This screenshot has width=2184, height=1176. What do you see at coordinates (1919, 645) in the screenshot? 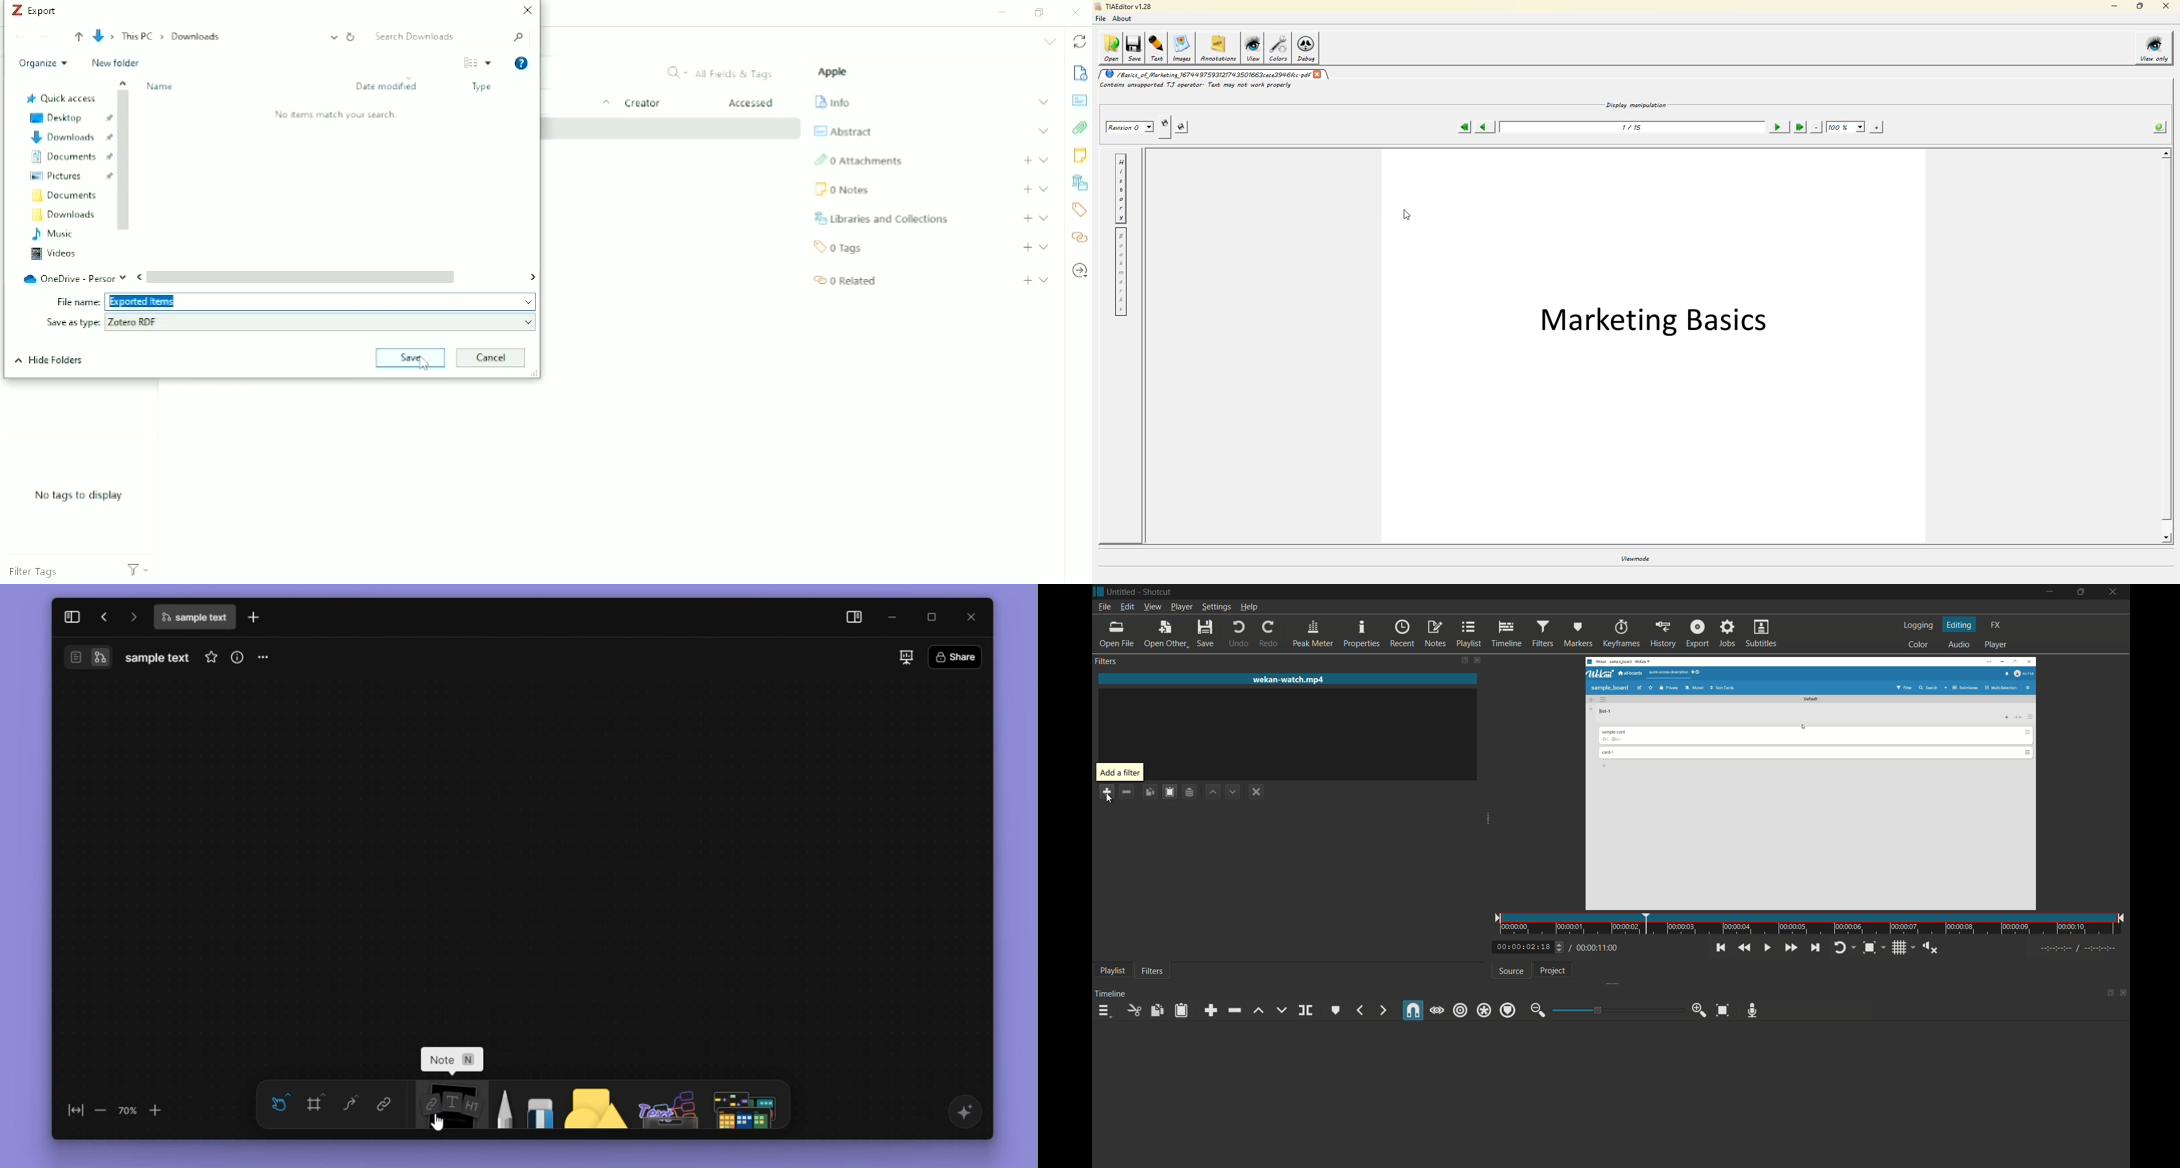
I see `color` at bounding box center [1919, 645].